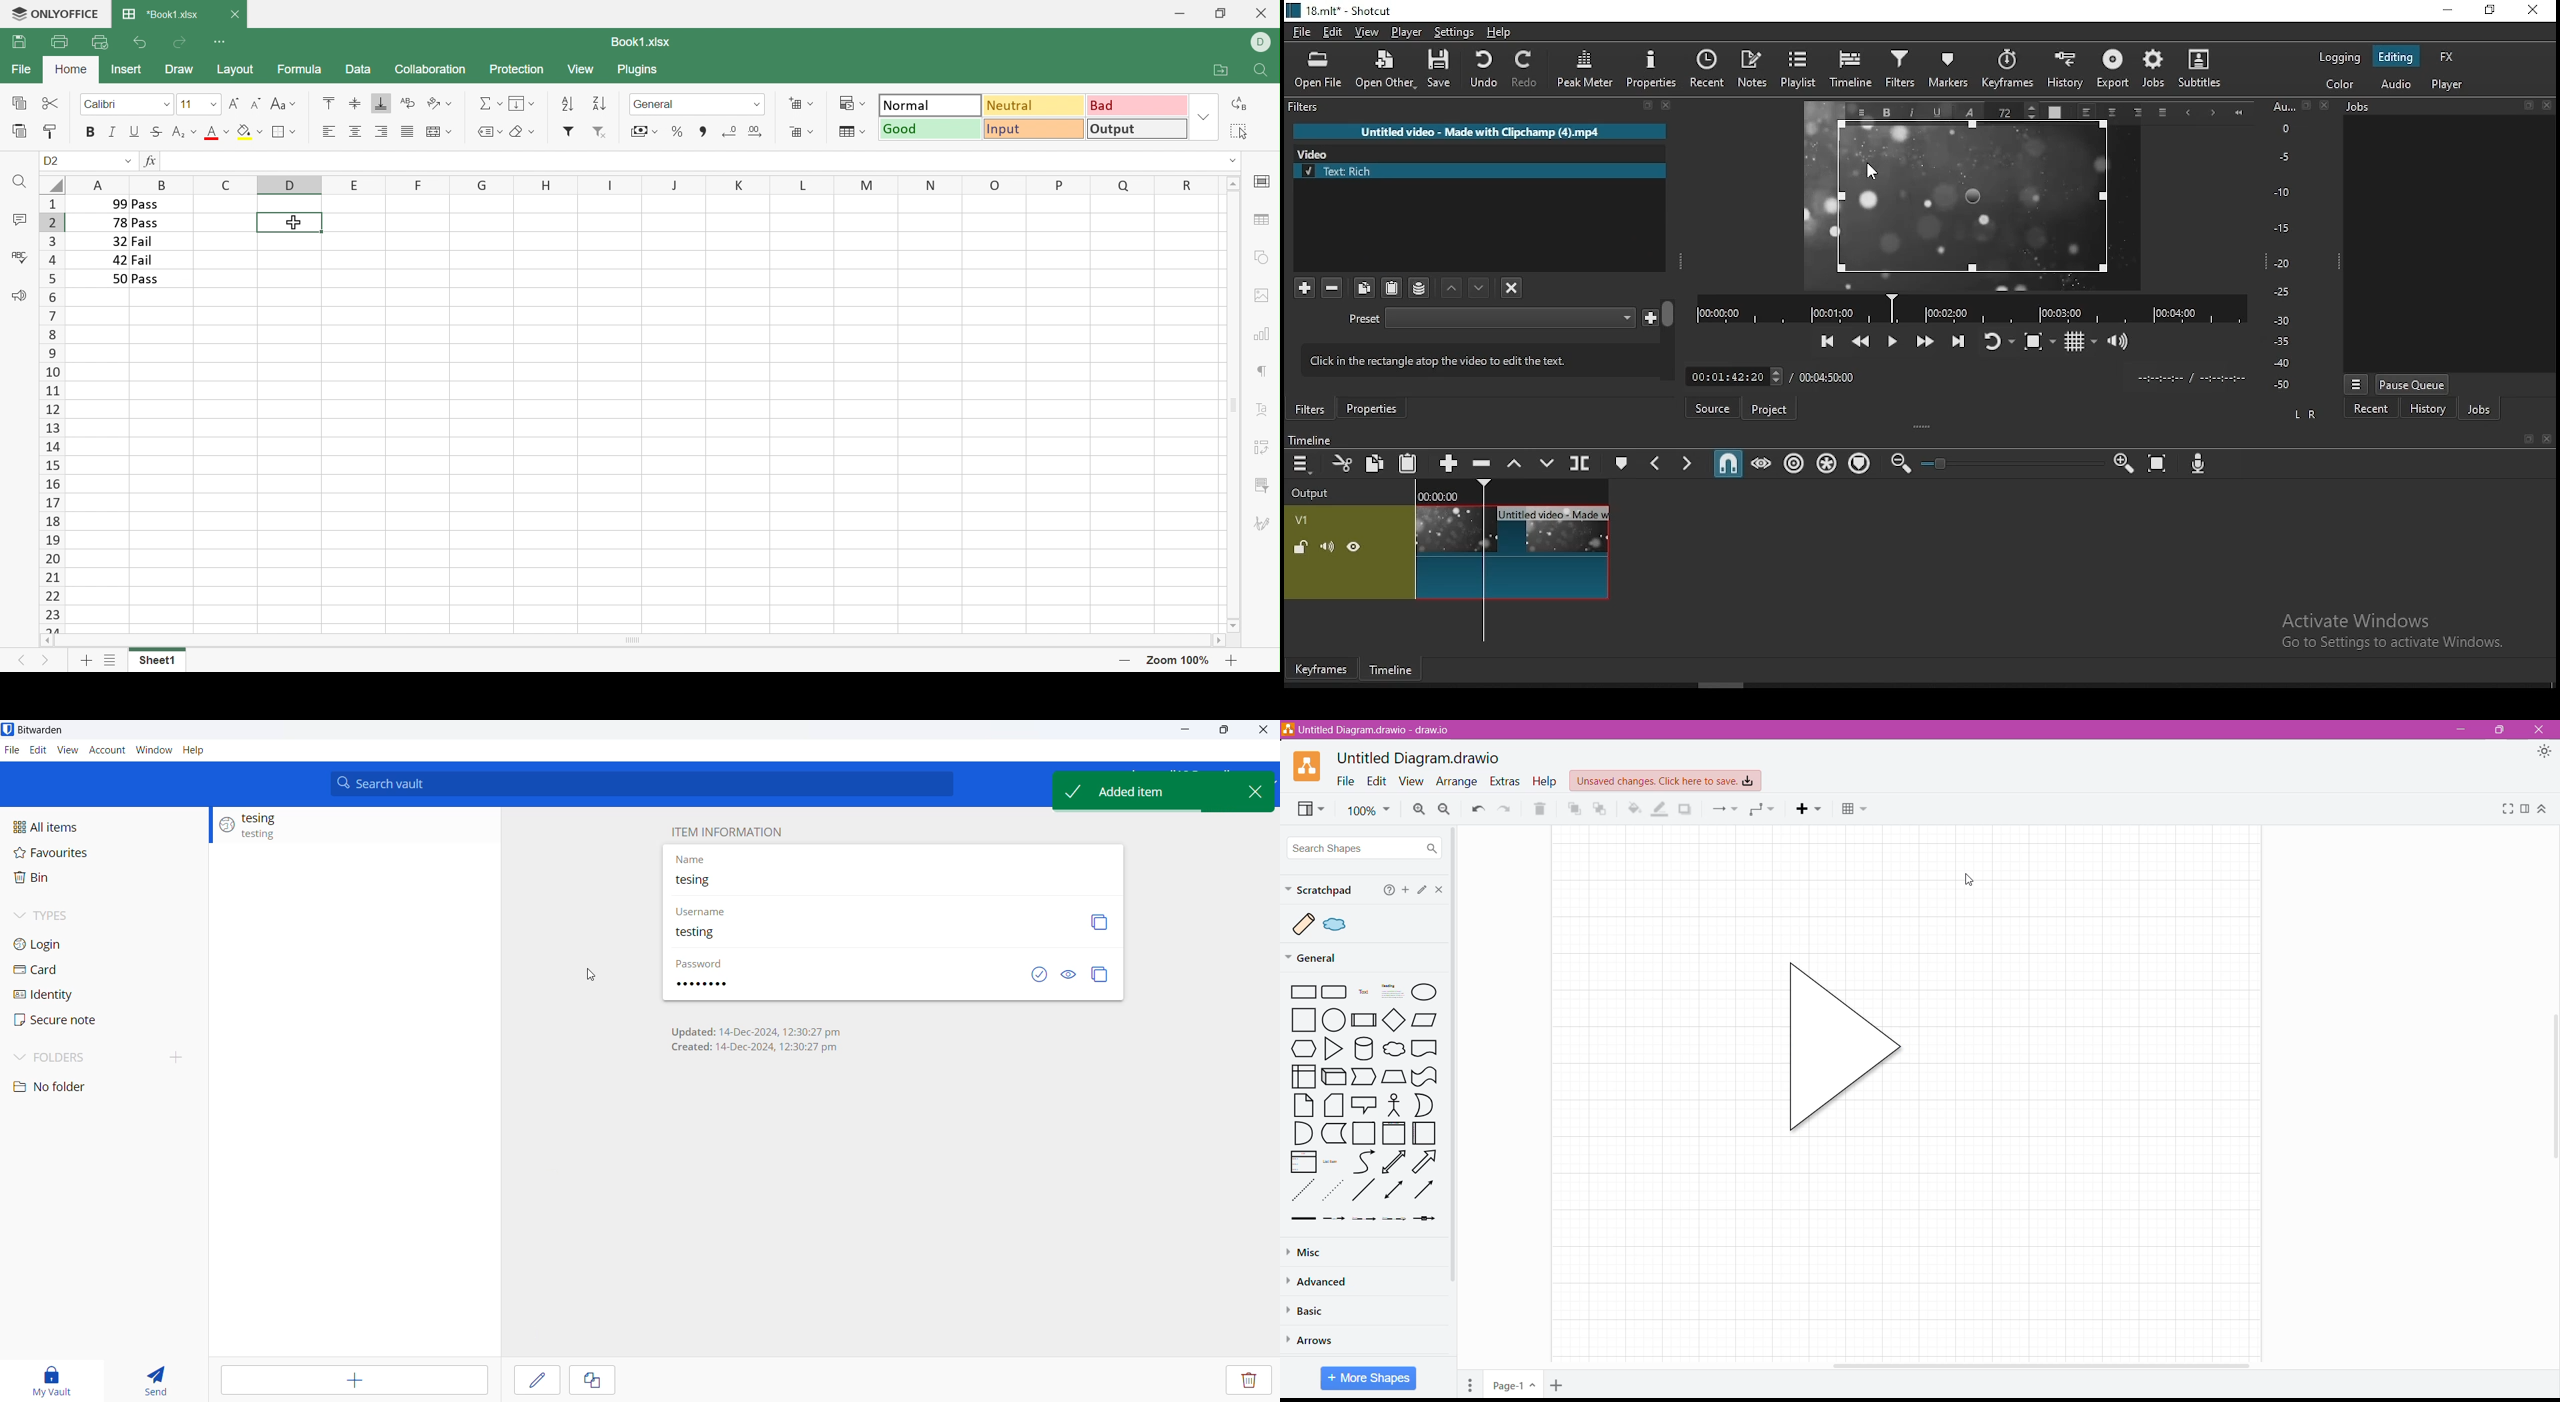 Image resolution: width=2576 pixels, height=1428 pixels. Describe the element at coordinates (127, 103) in the screenshot. I see `Font` at that location.